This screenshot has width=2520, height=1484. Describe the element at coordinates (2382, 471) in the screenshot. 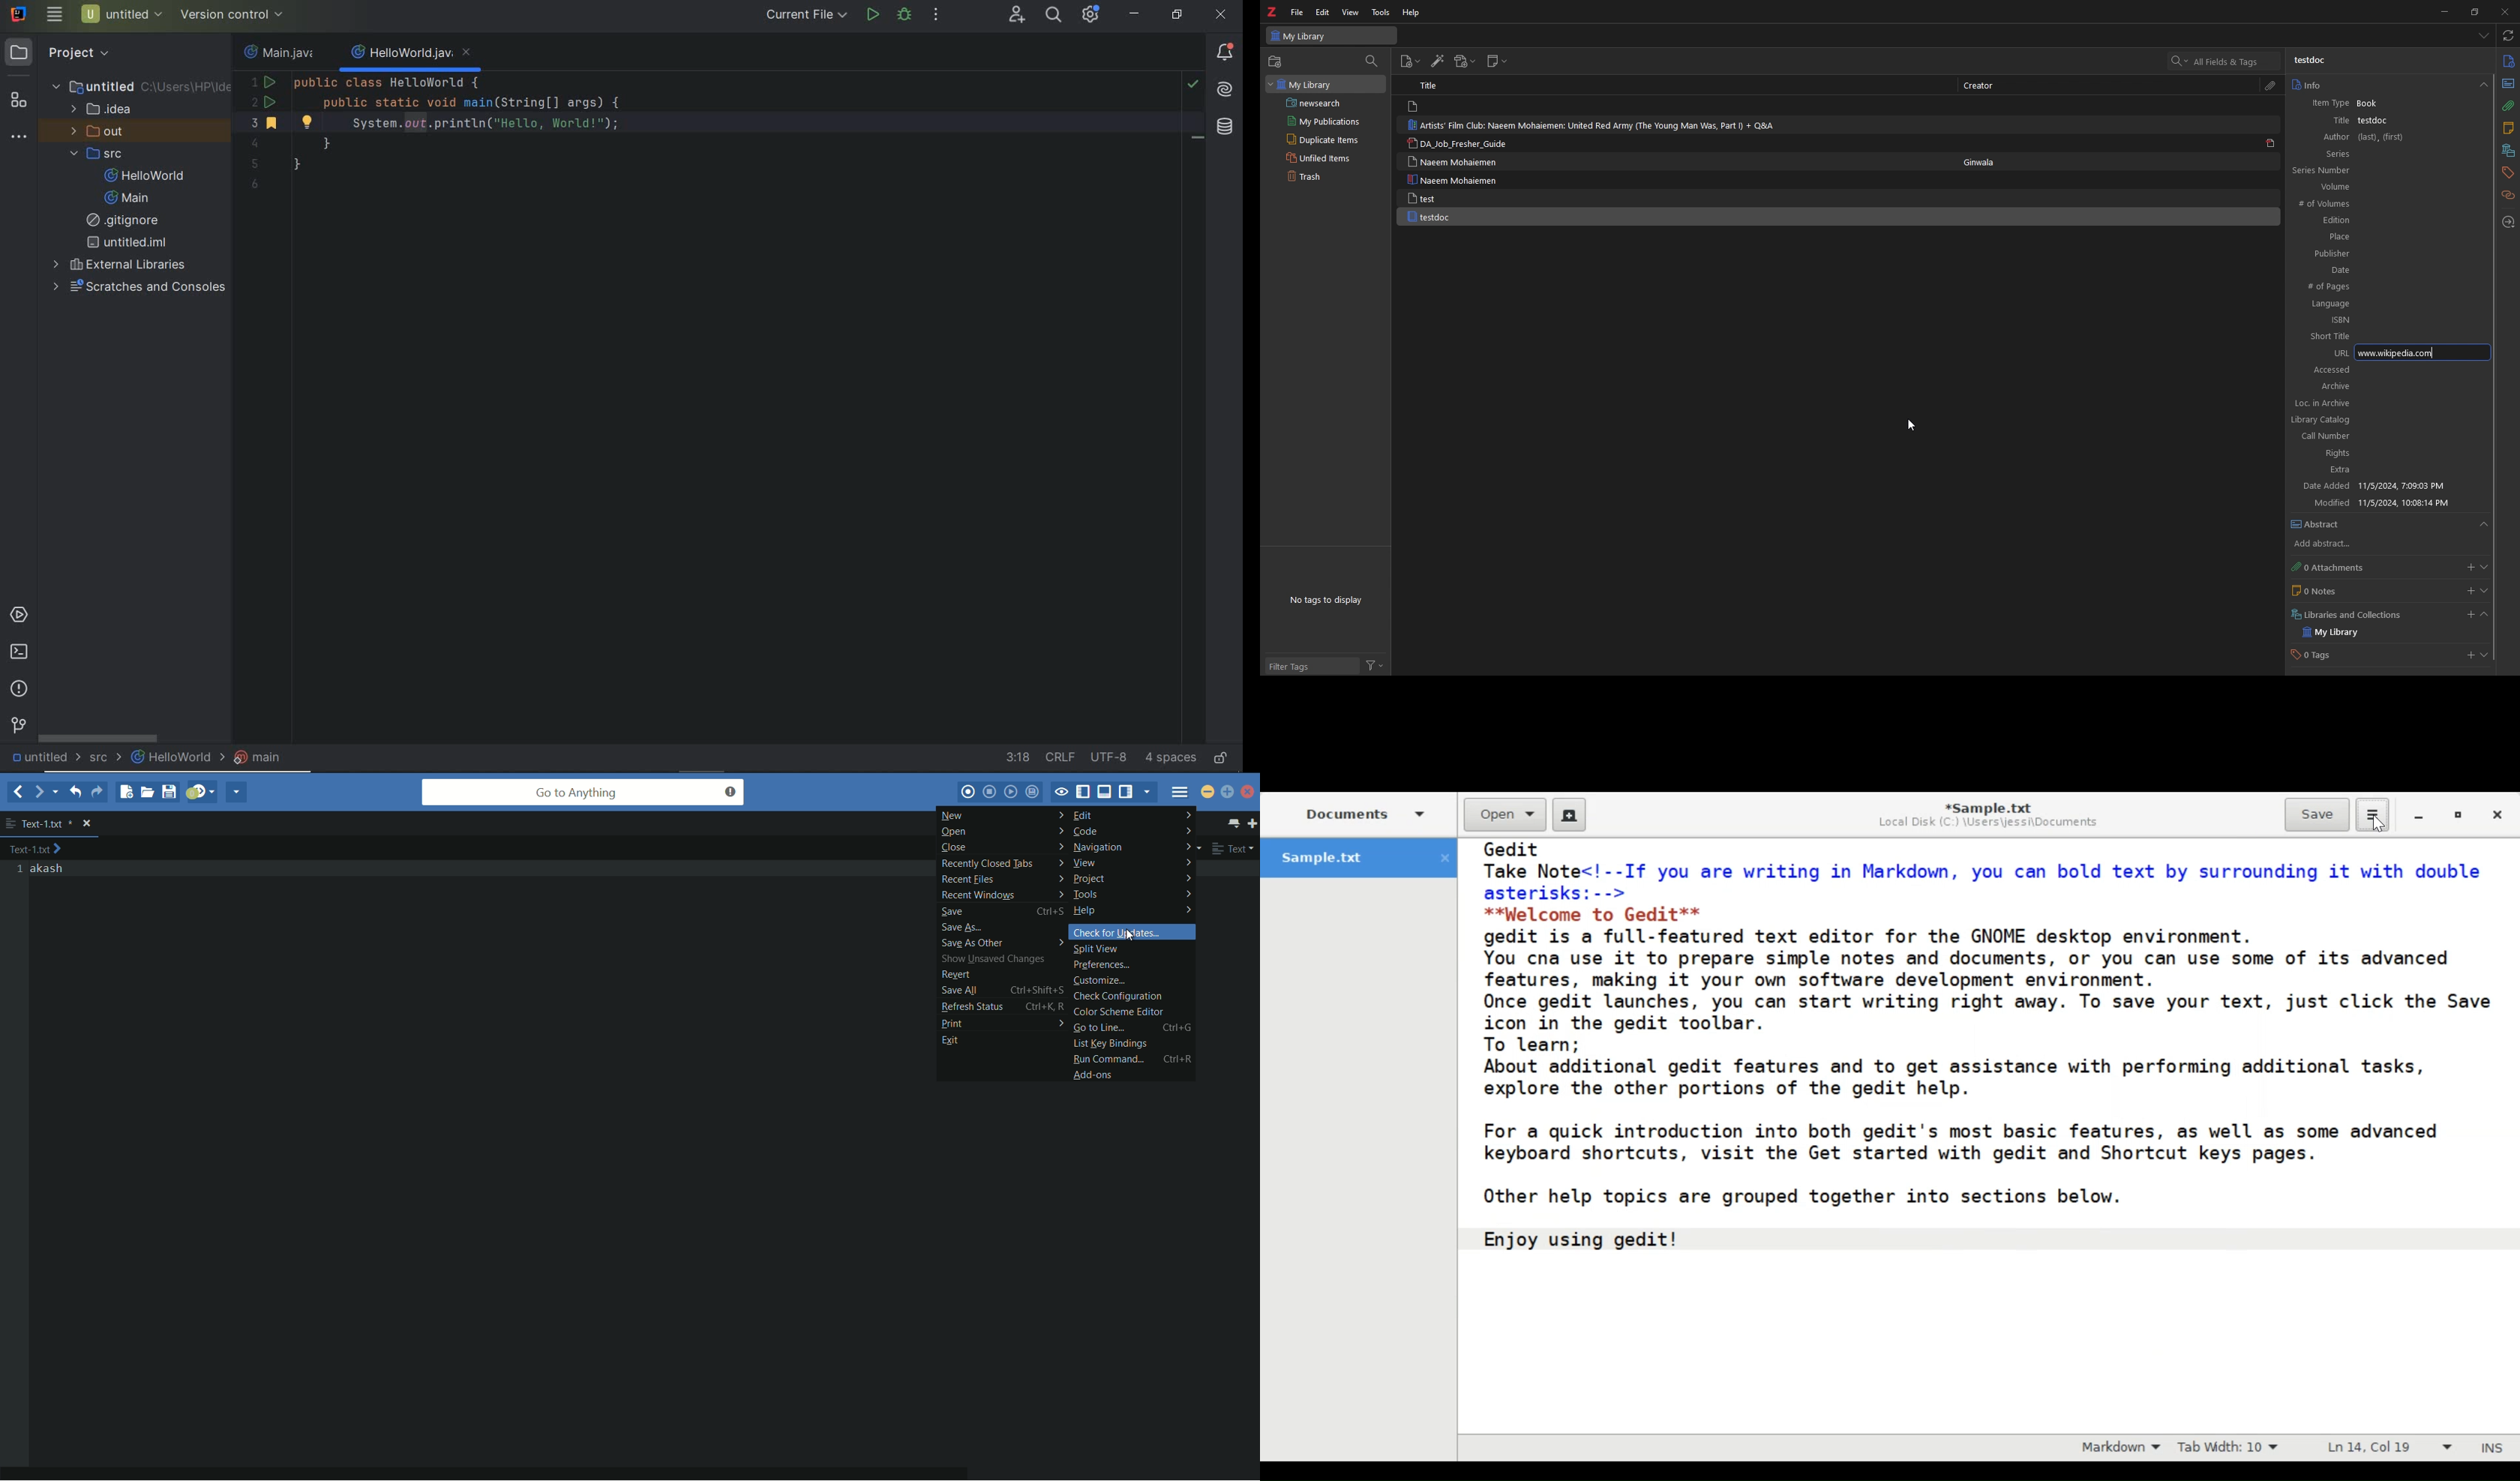

I see `Extra` at that location.